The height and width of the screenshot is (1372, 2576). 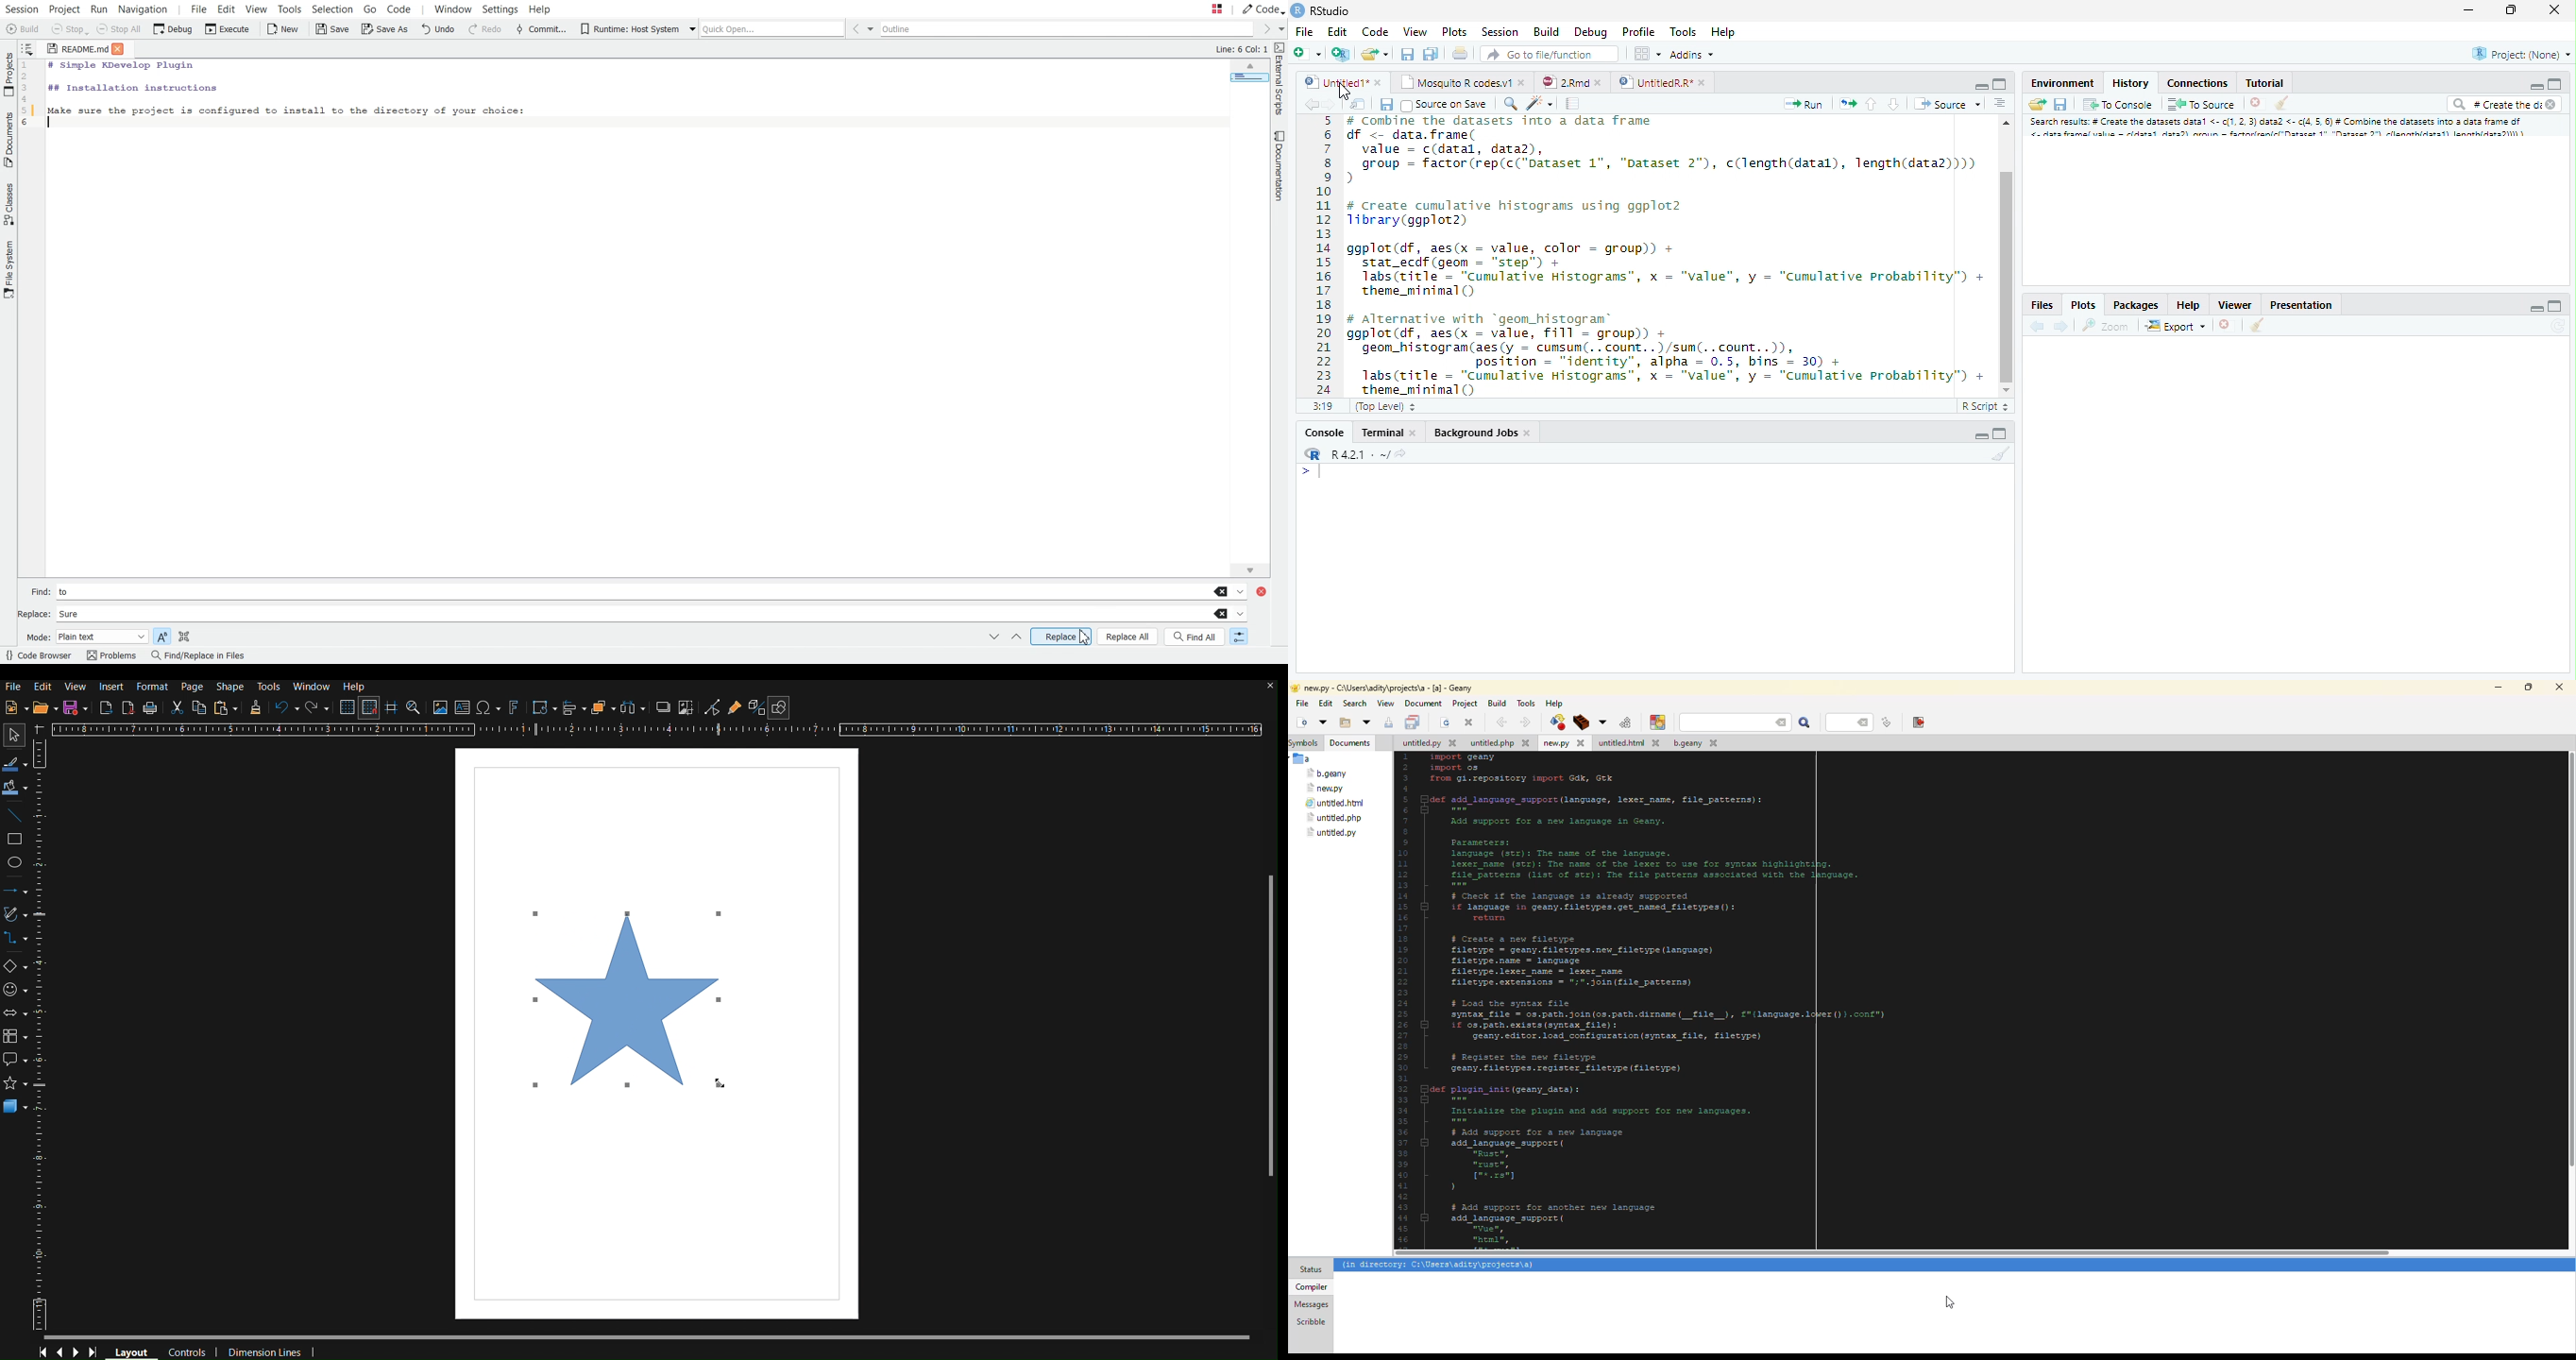 I want to click on Debug, so click(x=1617, y=32).